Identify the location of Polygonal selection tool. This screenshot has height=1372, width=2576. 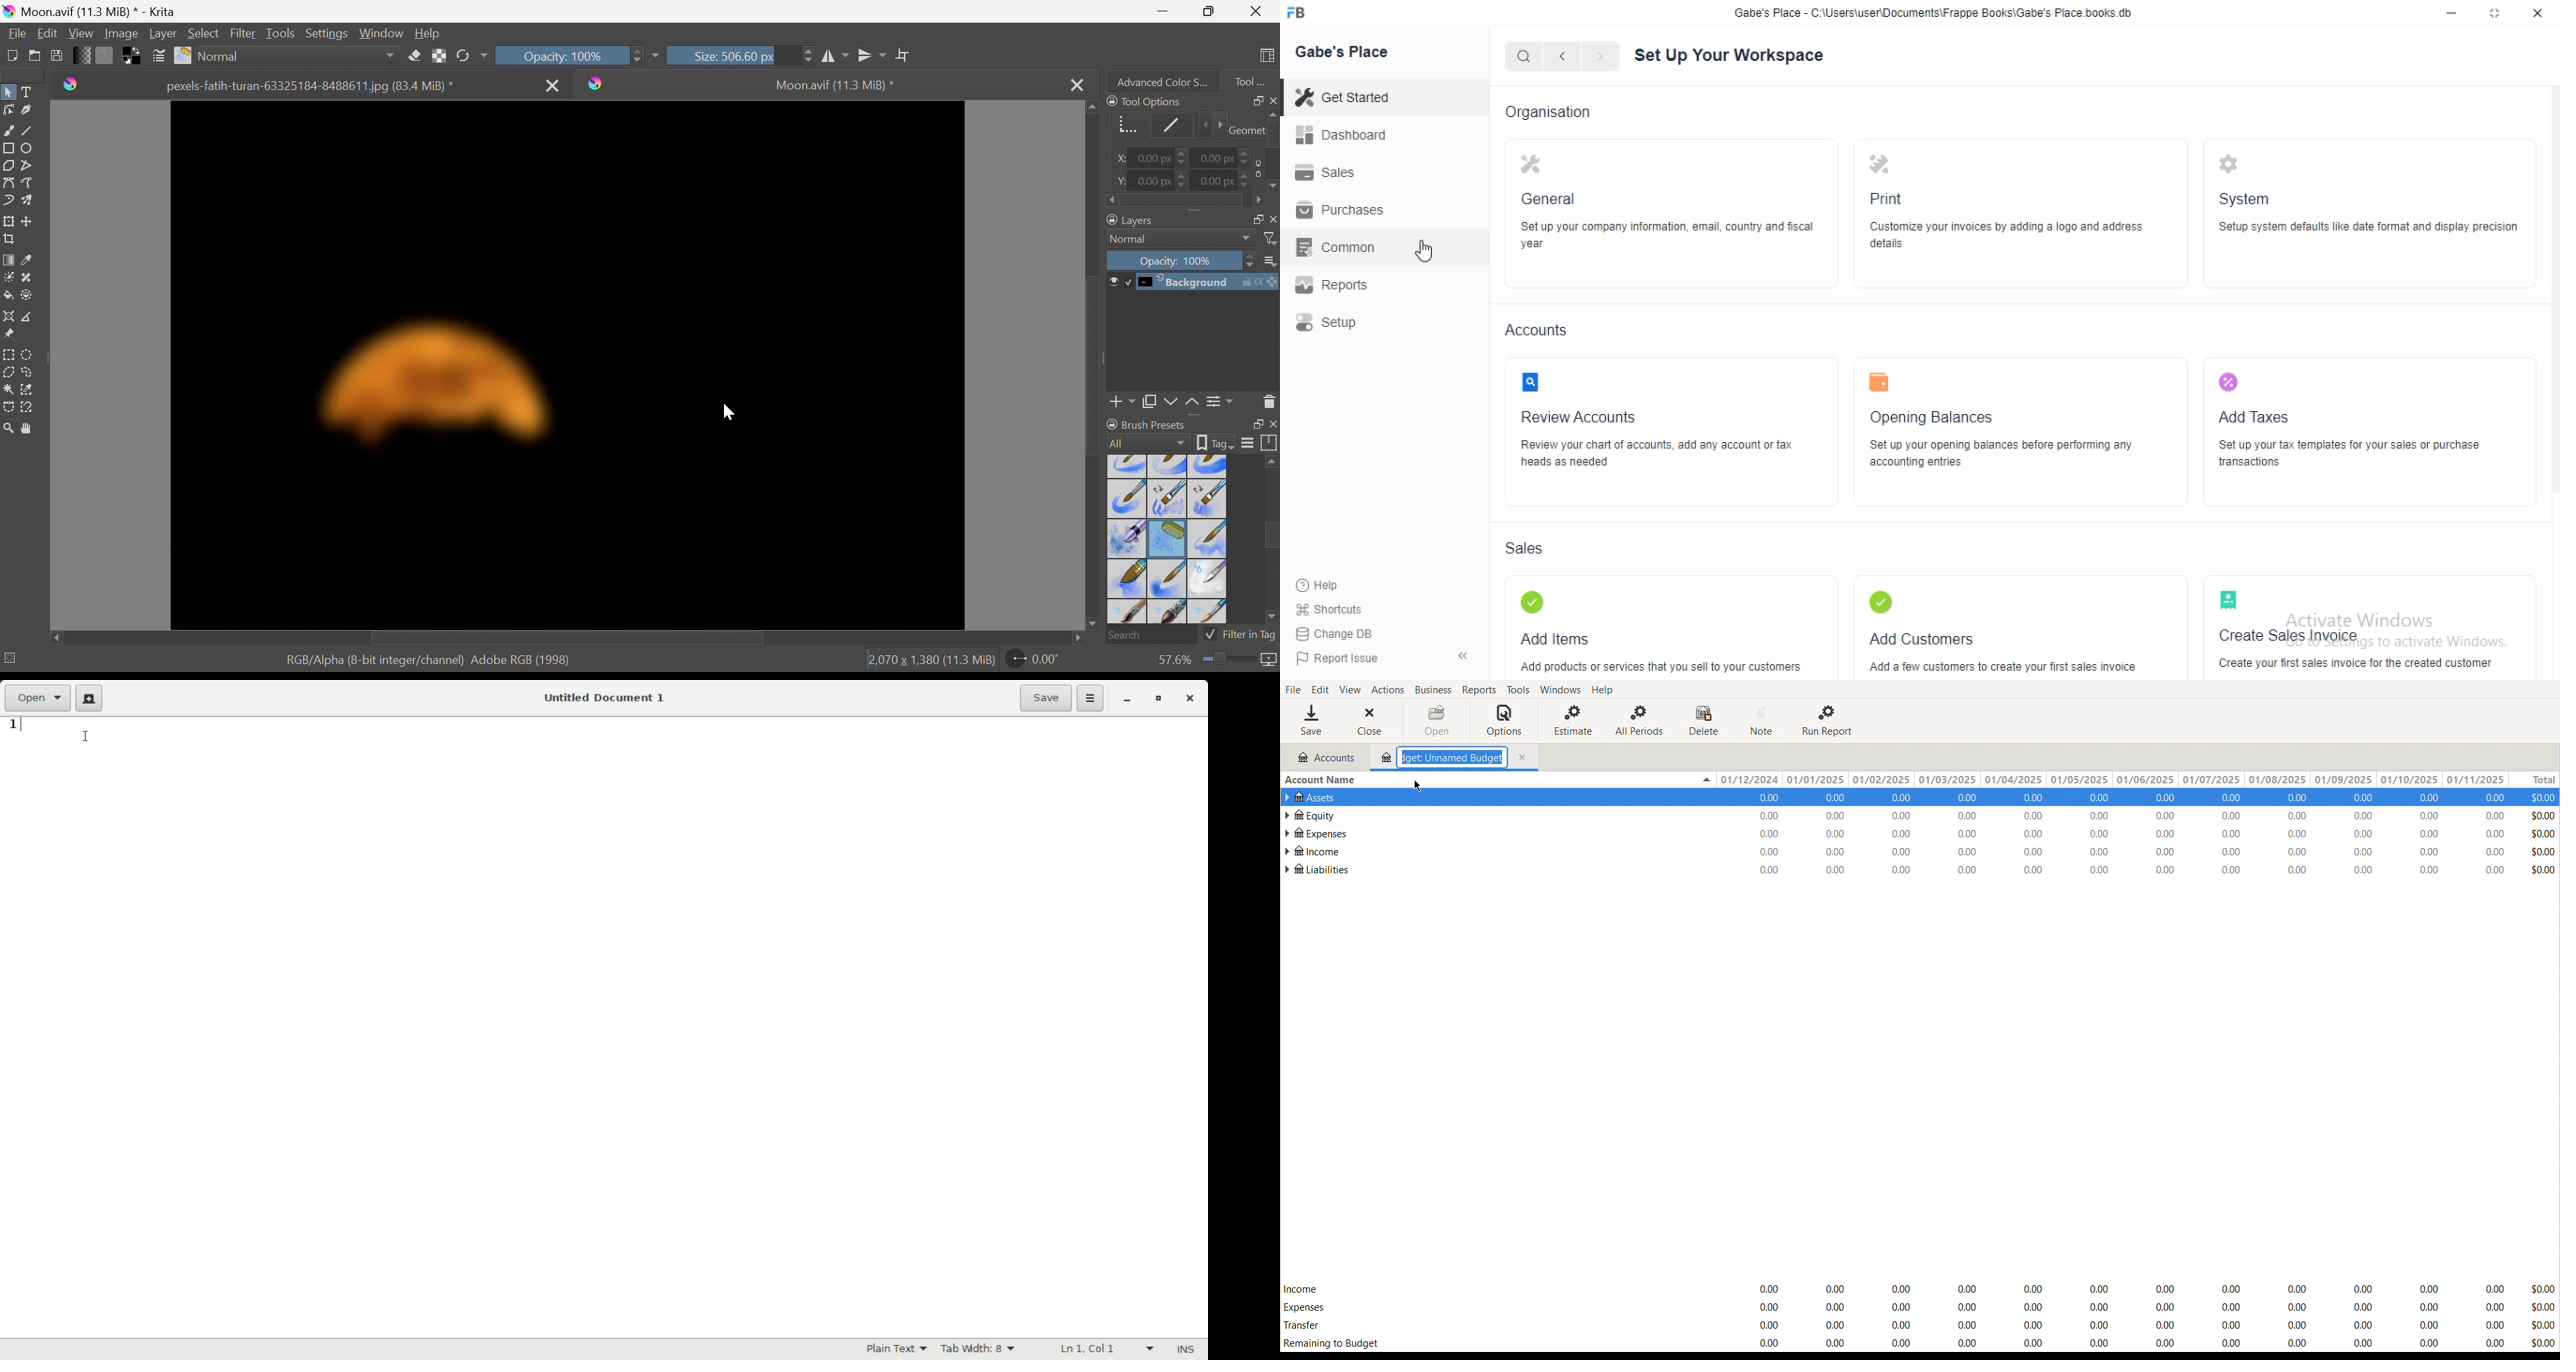
(9, 372).